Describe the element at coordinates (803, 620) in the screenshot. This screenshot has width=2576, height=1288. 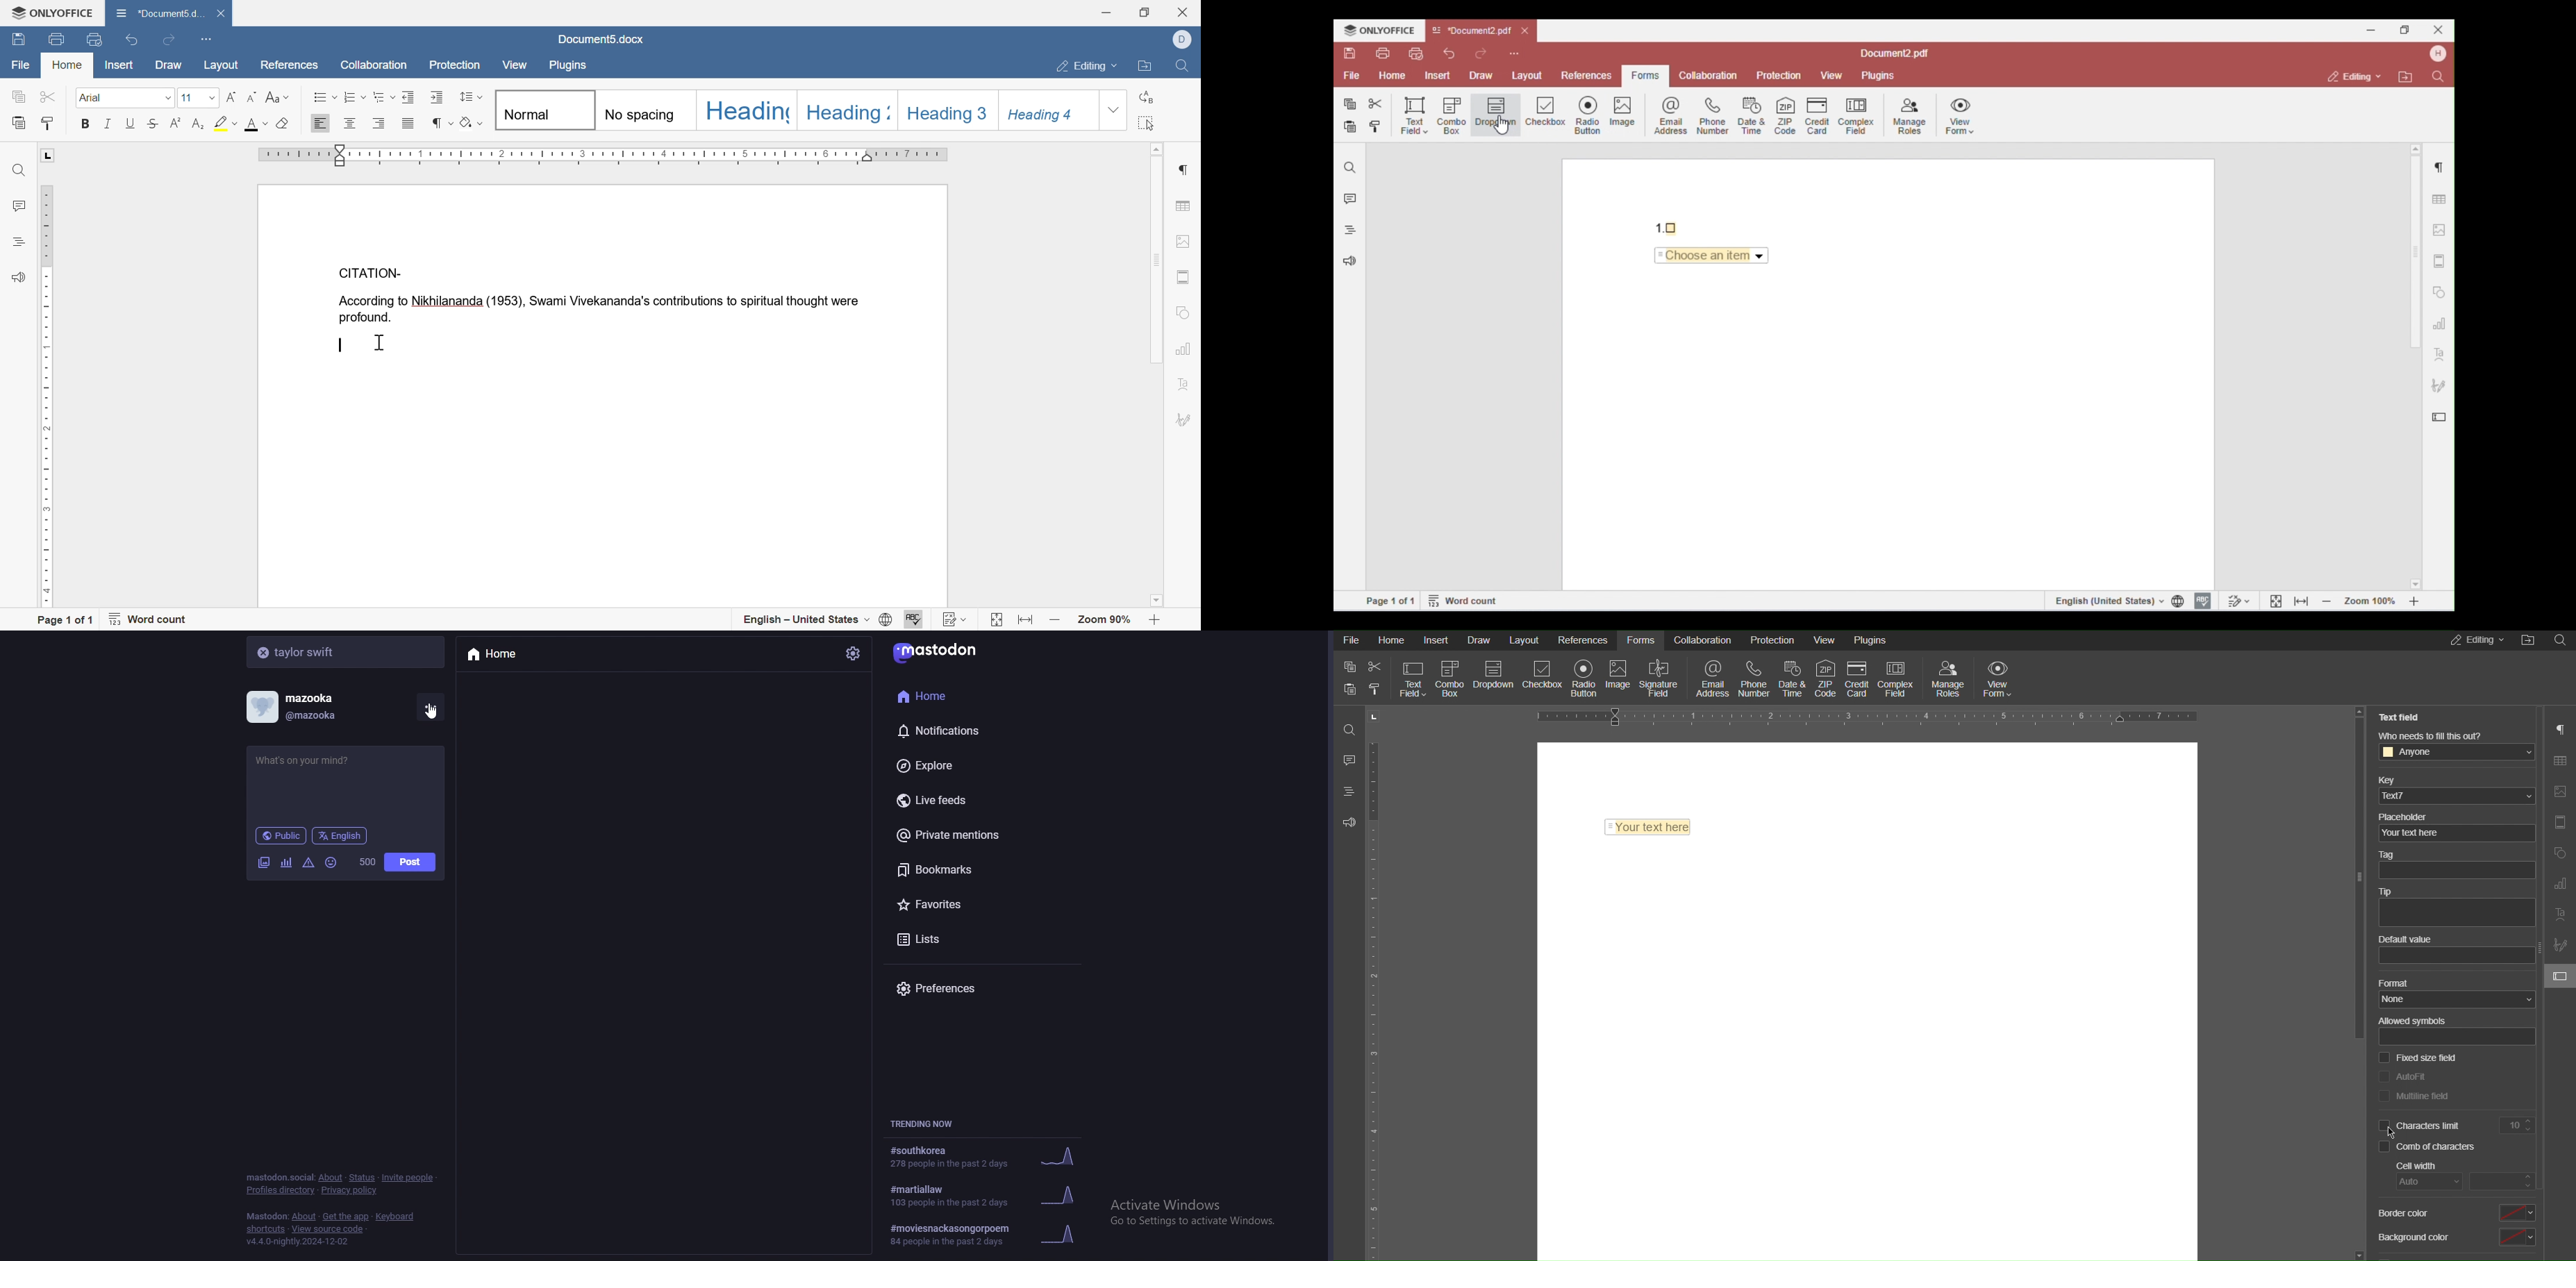
I see `english - united states` at that location.